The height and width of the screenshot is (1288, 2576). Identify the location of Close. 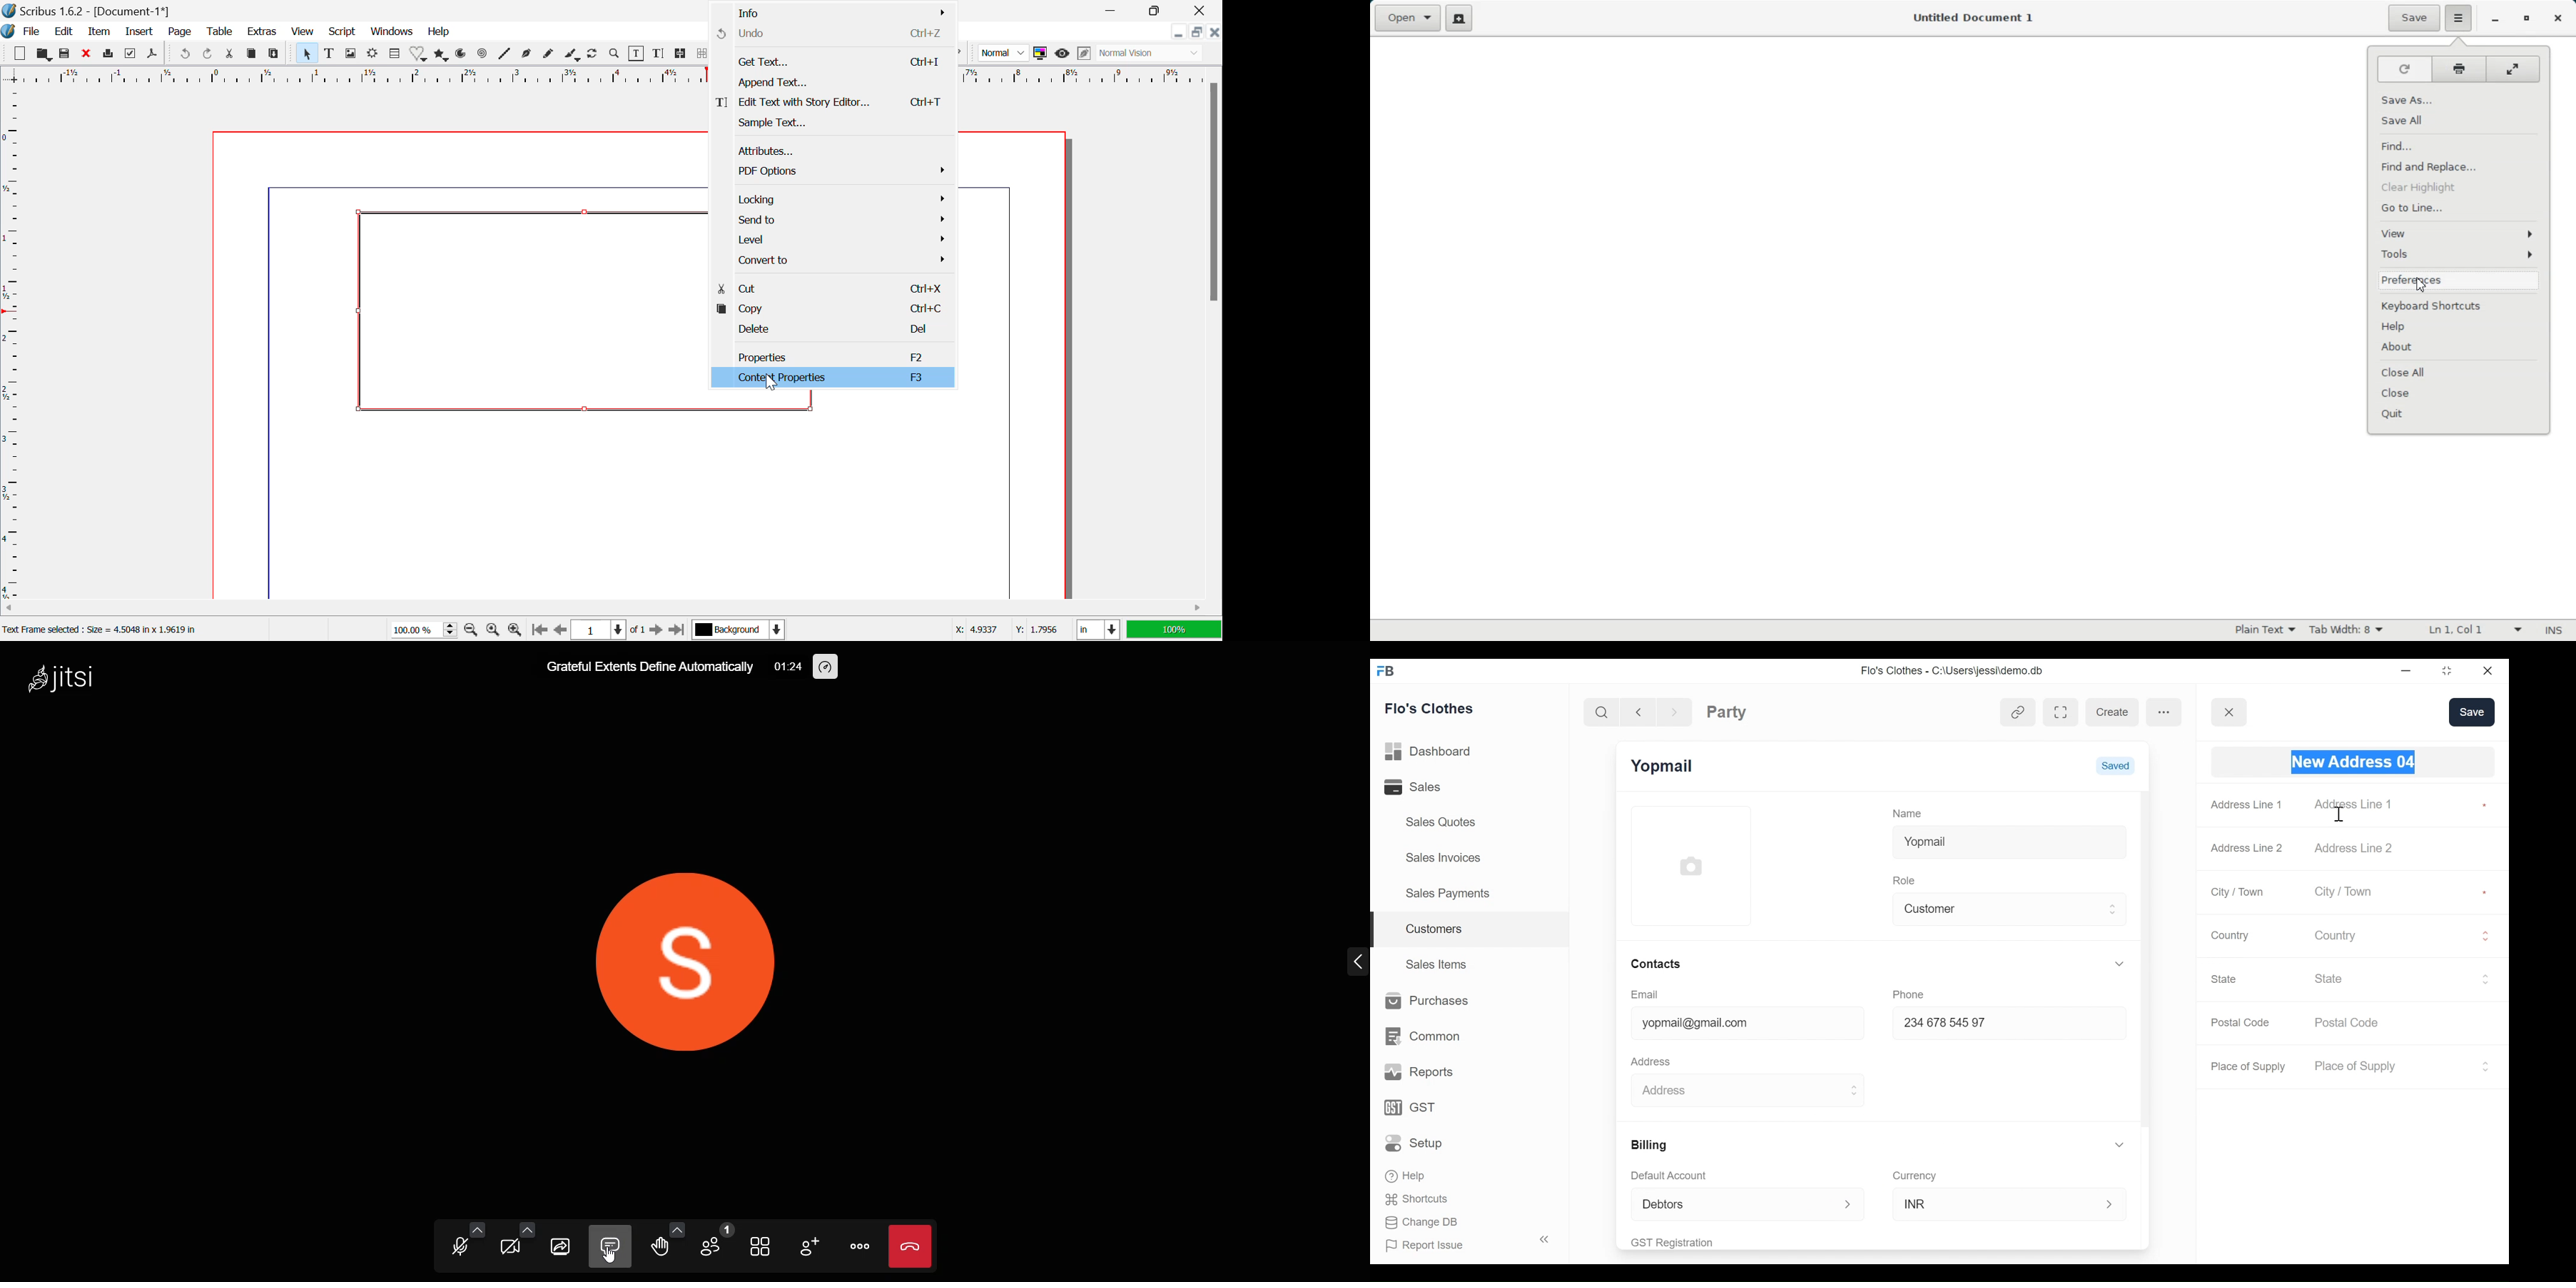
(1201, 10).